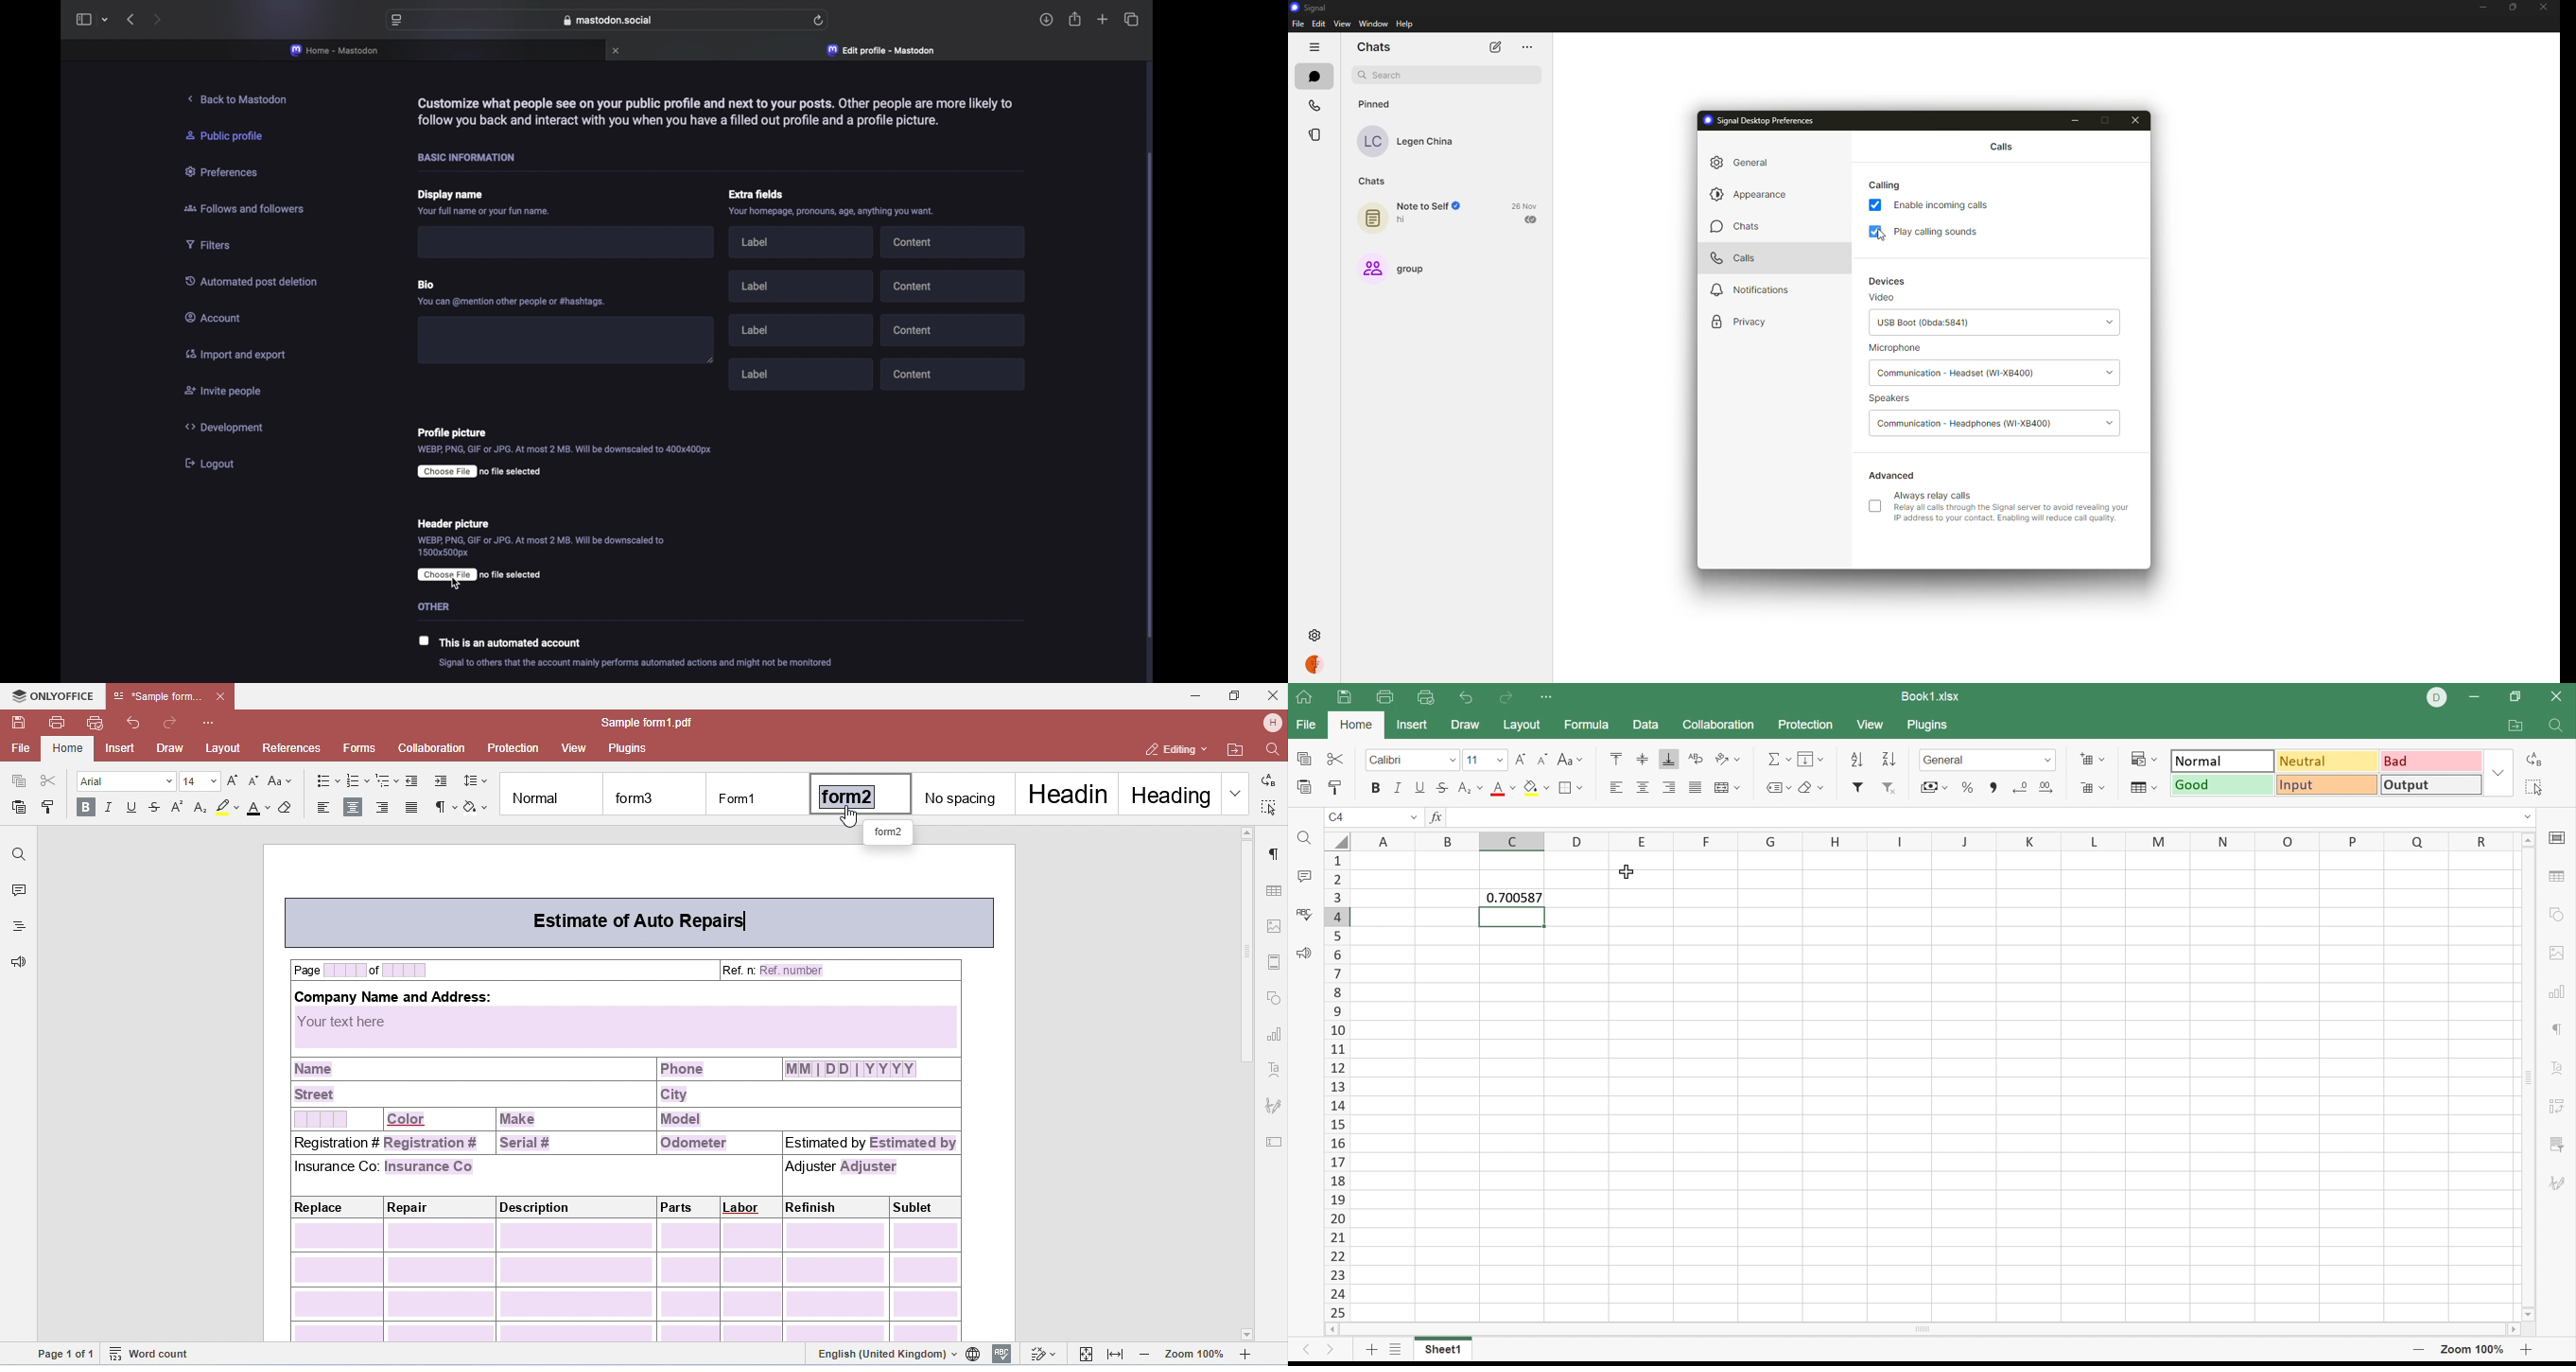 The width and height of the screenshot is (2576, 1372). What do you see at coordinates (1305, 876) in the screenshot?
I see `Comments` at bounding box center [1305, 876].